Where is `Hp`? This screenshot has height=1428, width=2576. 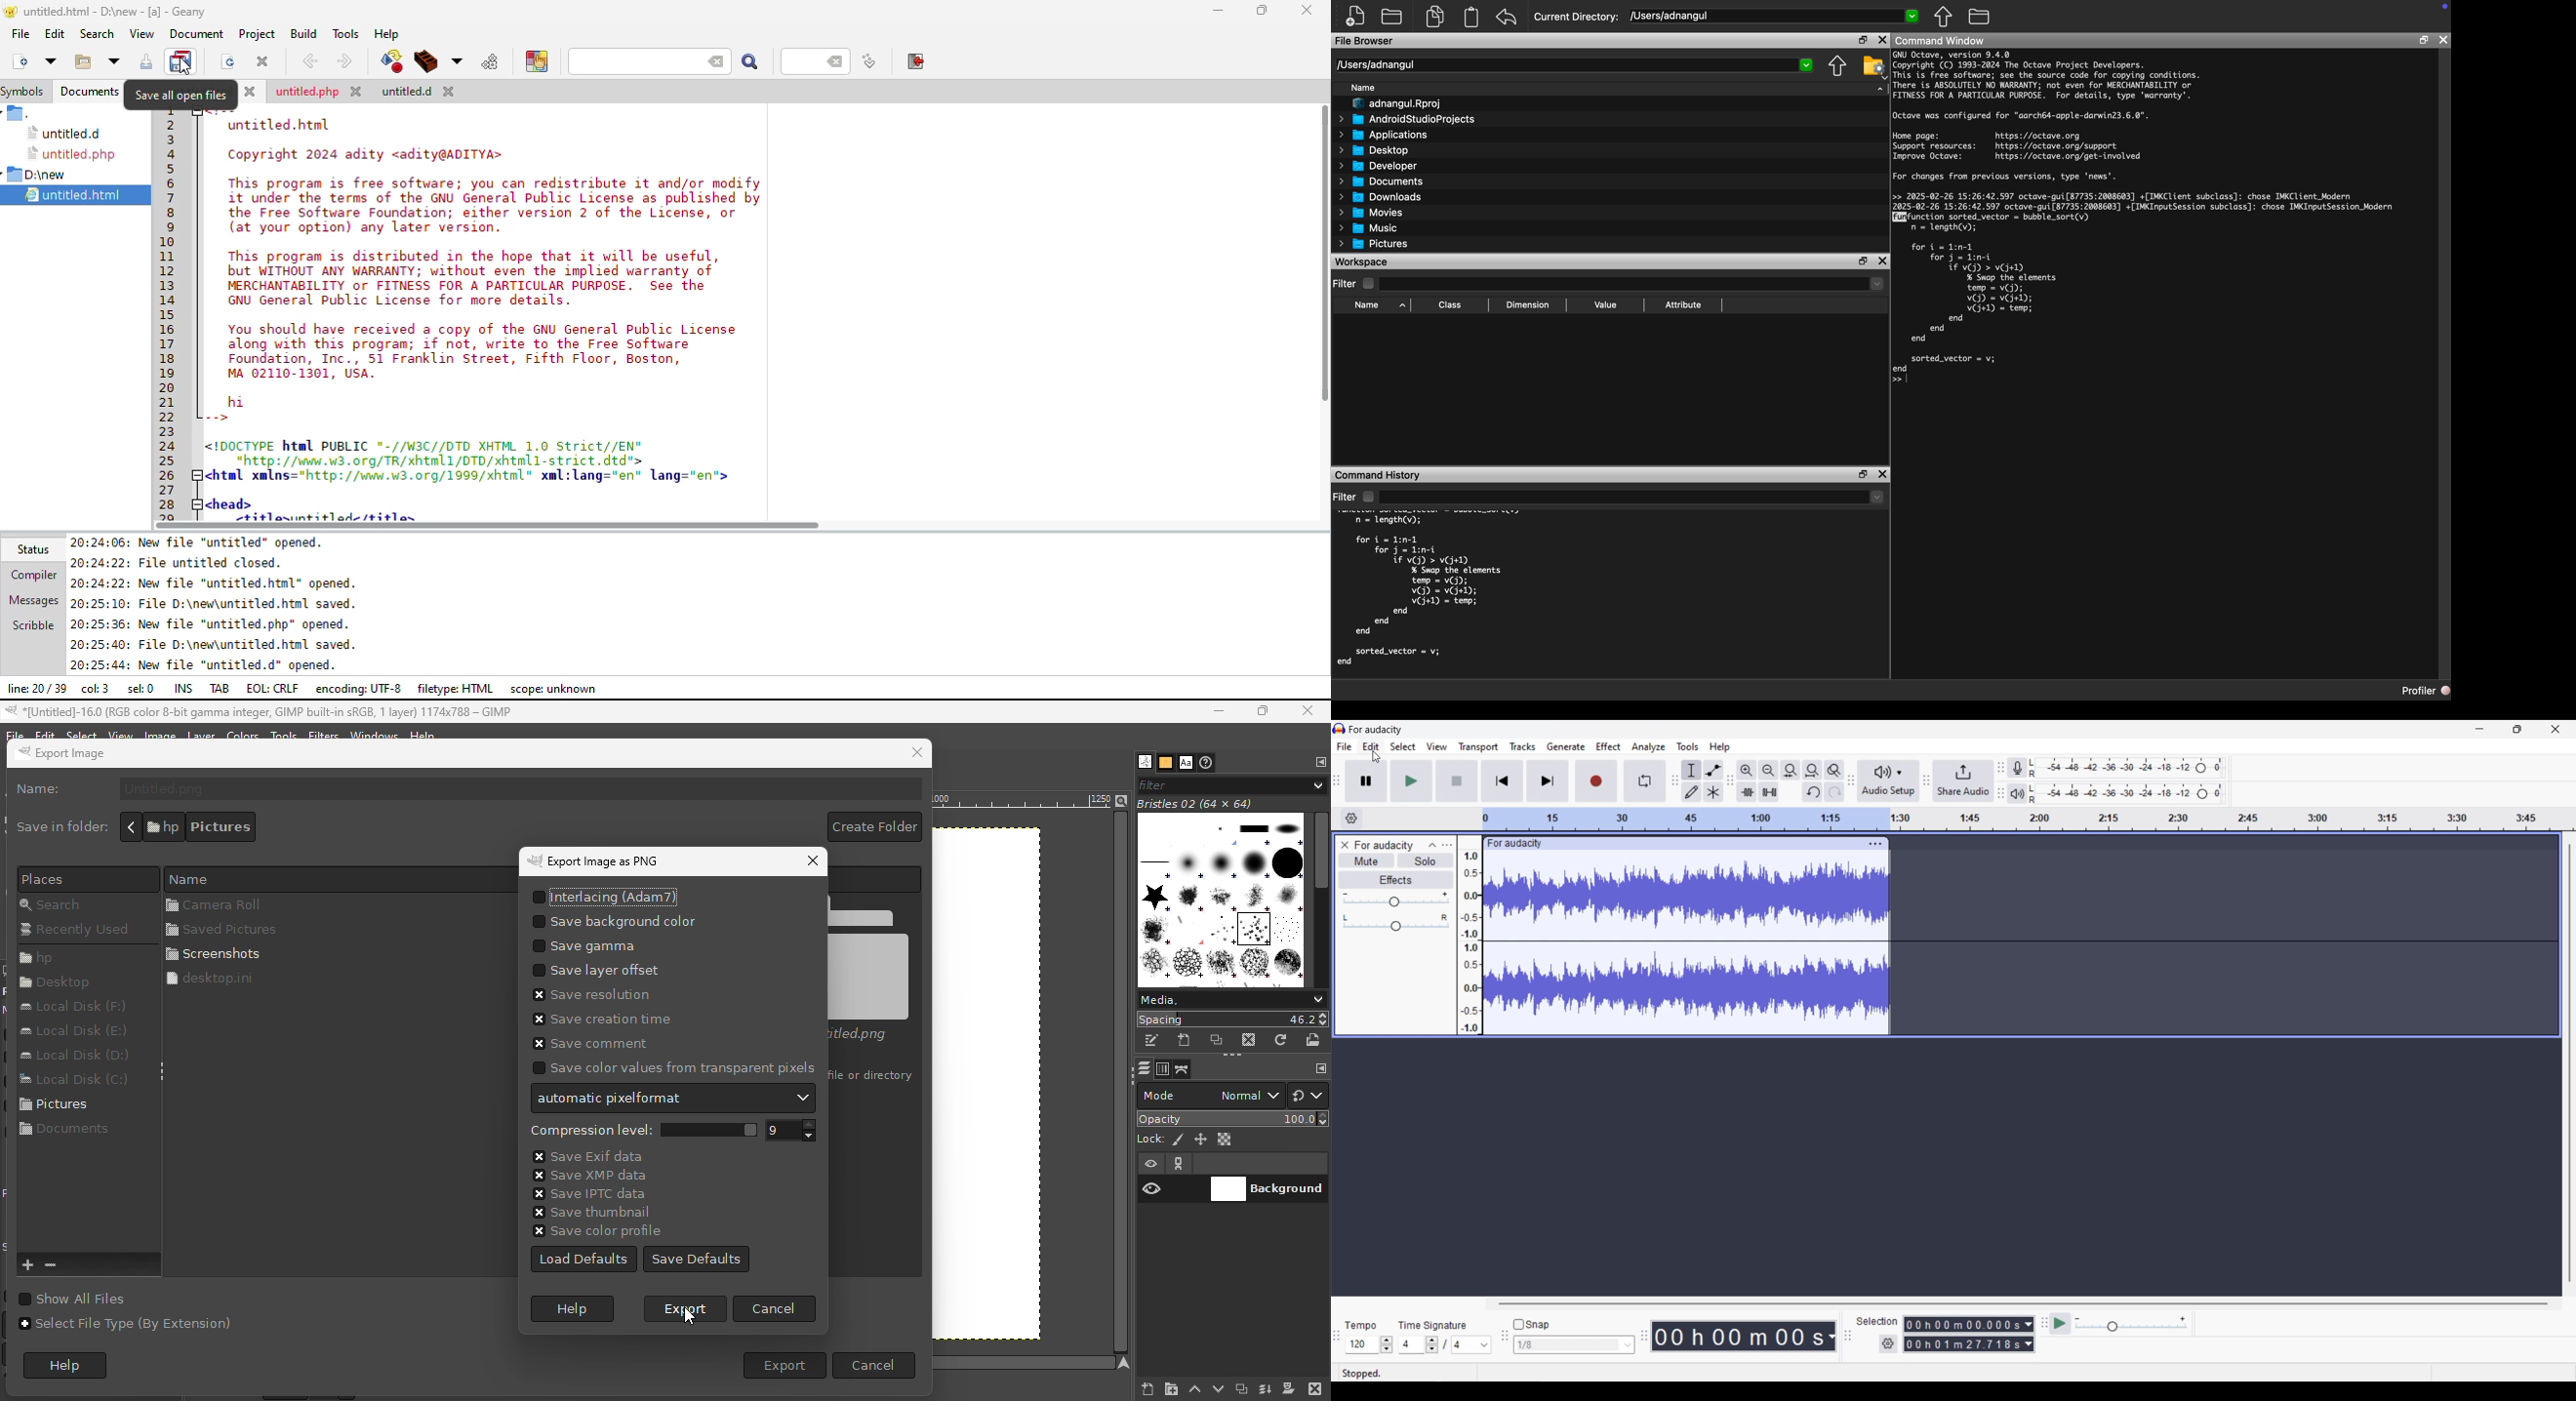 Hp is located at coordinates (67, 957).